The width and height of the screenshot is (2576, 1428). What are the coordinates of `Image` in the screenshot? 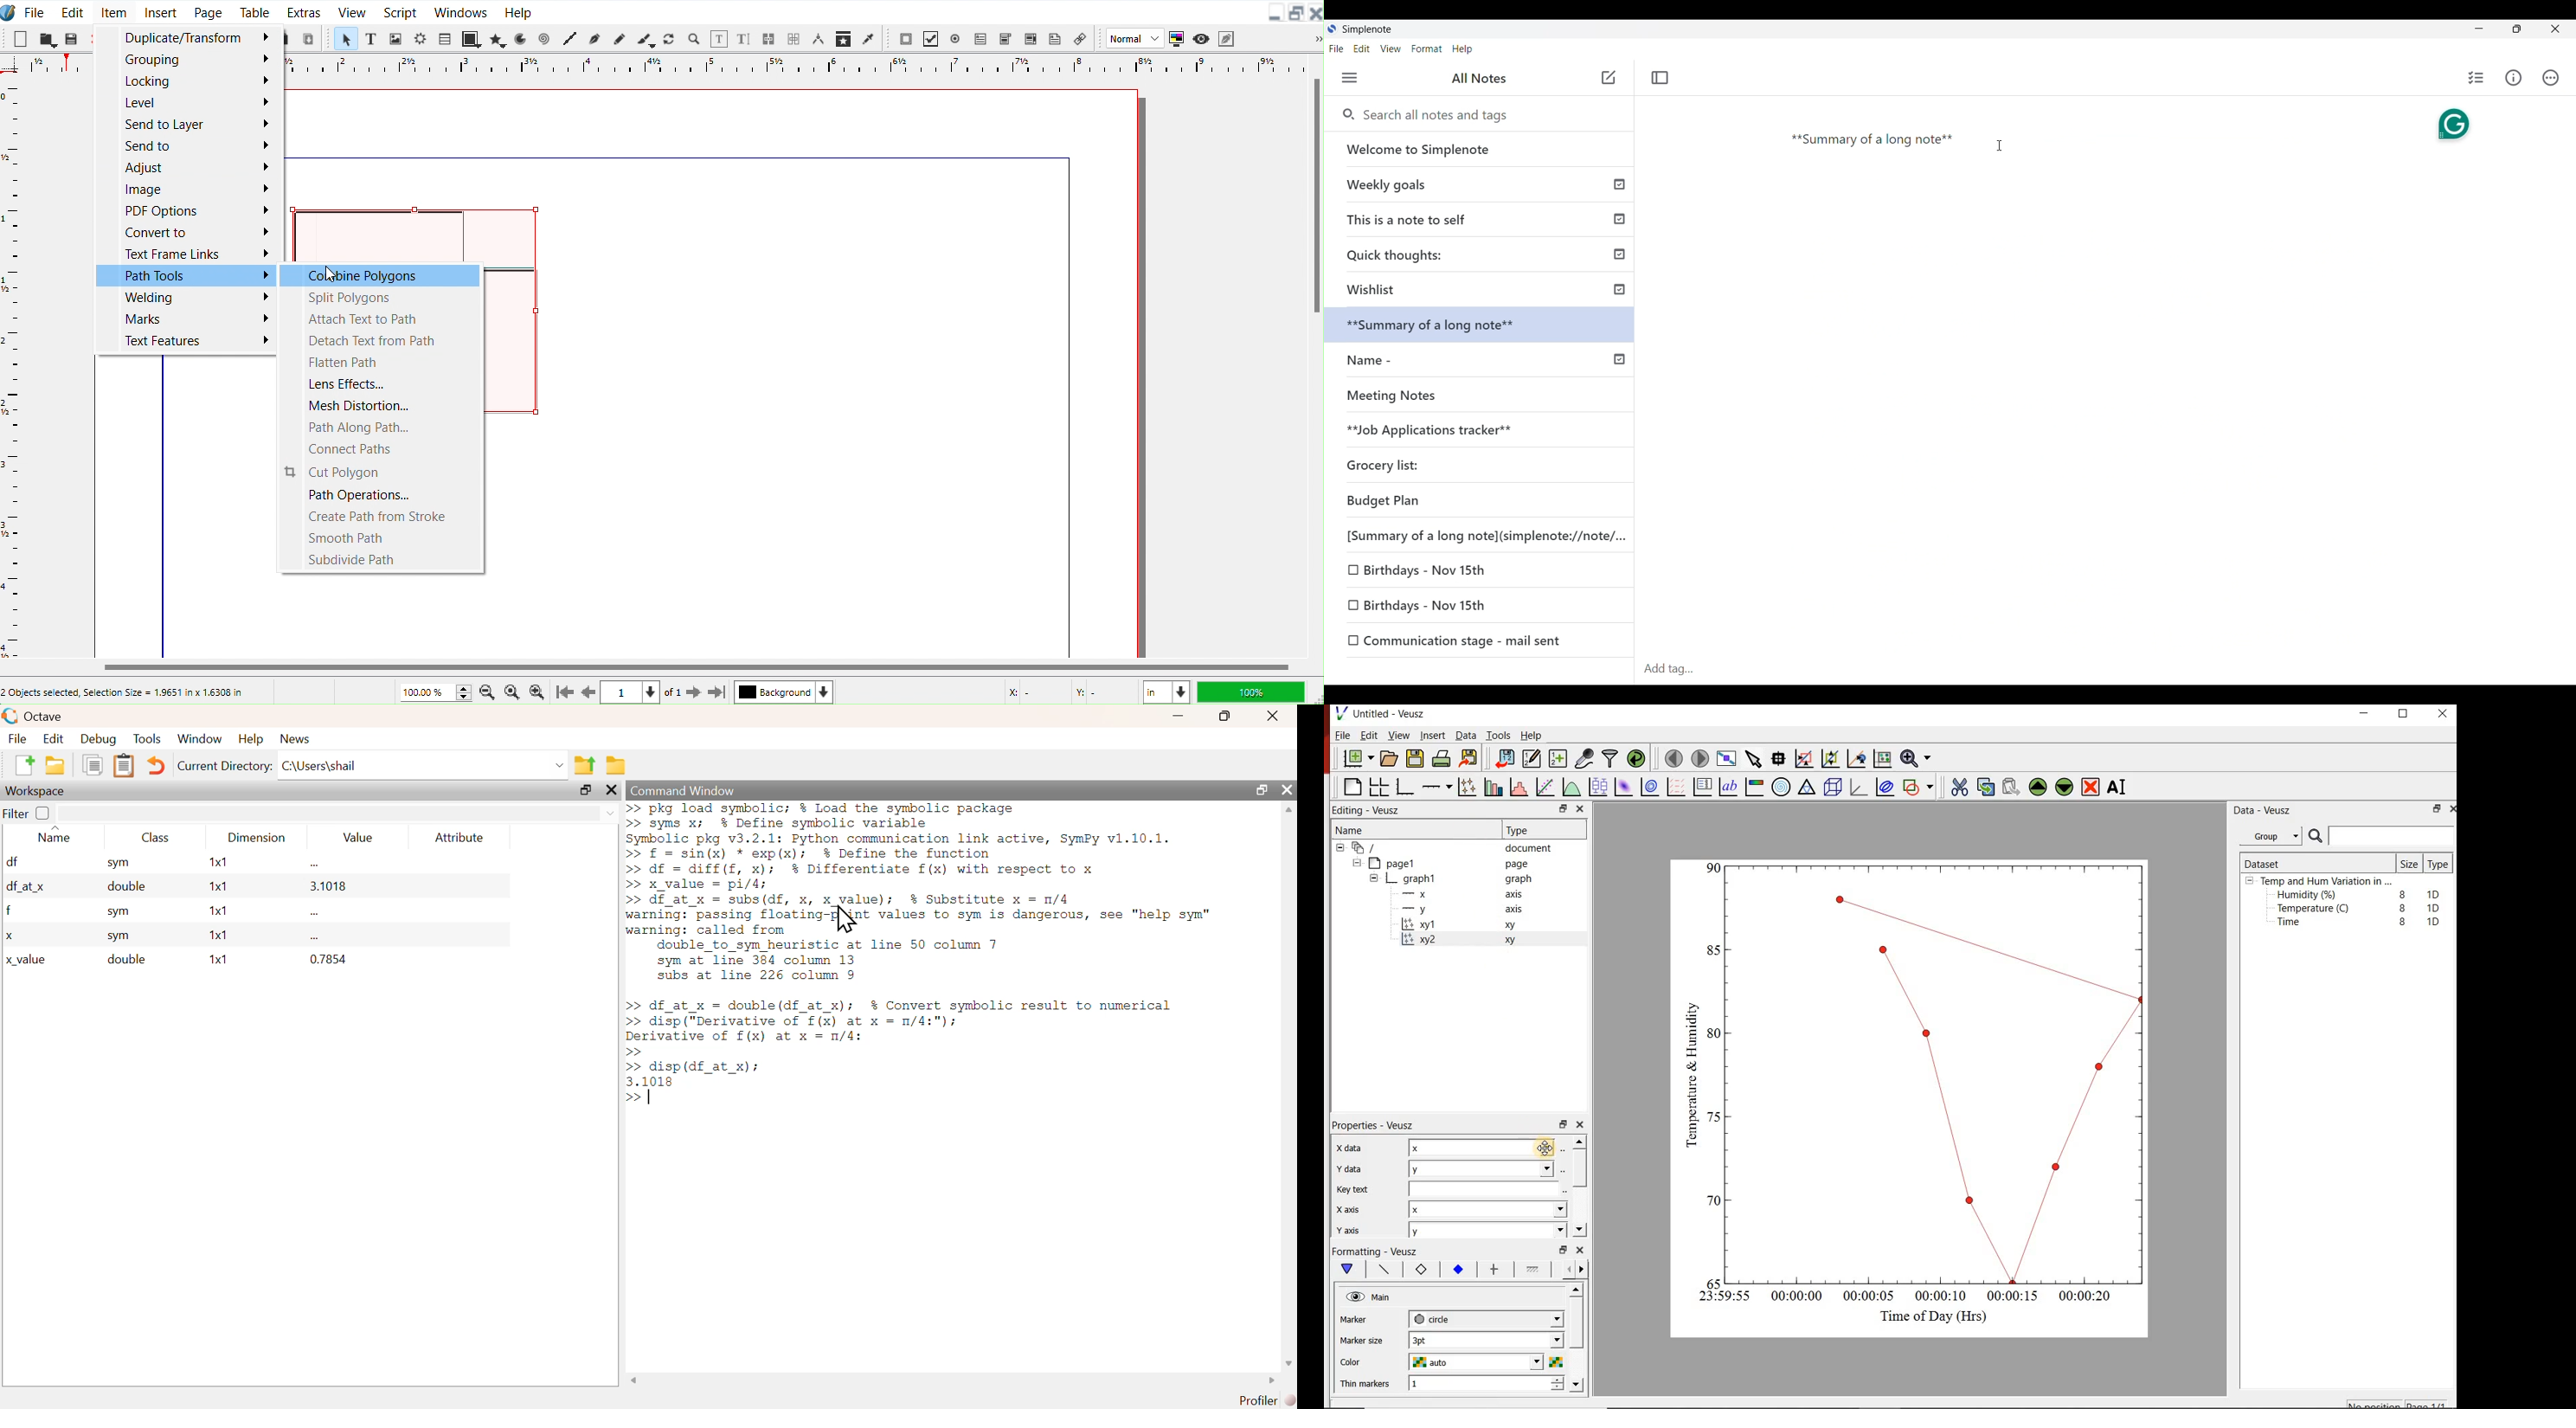 It's located at (187, 190).